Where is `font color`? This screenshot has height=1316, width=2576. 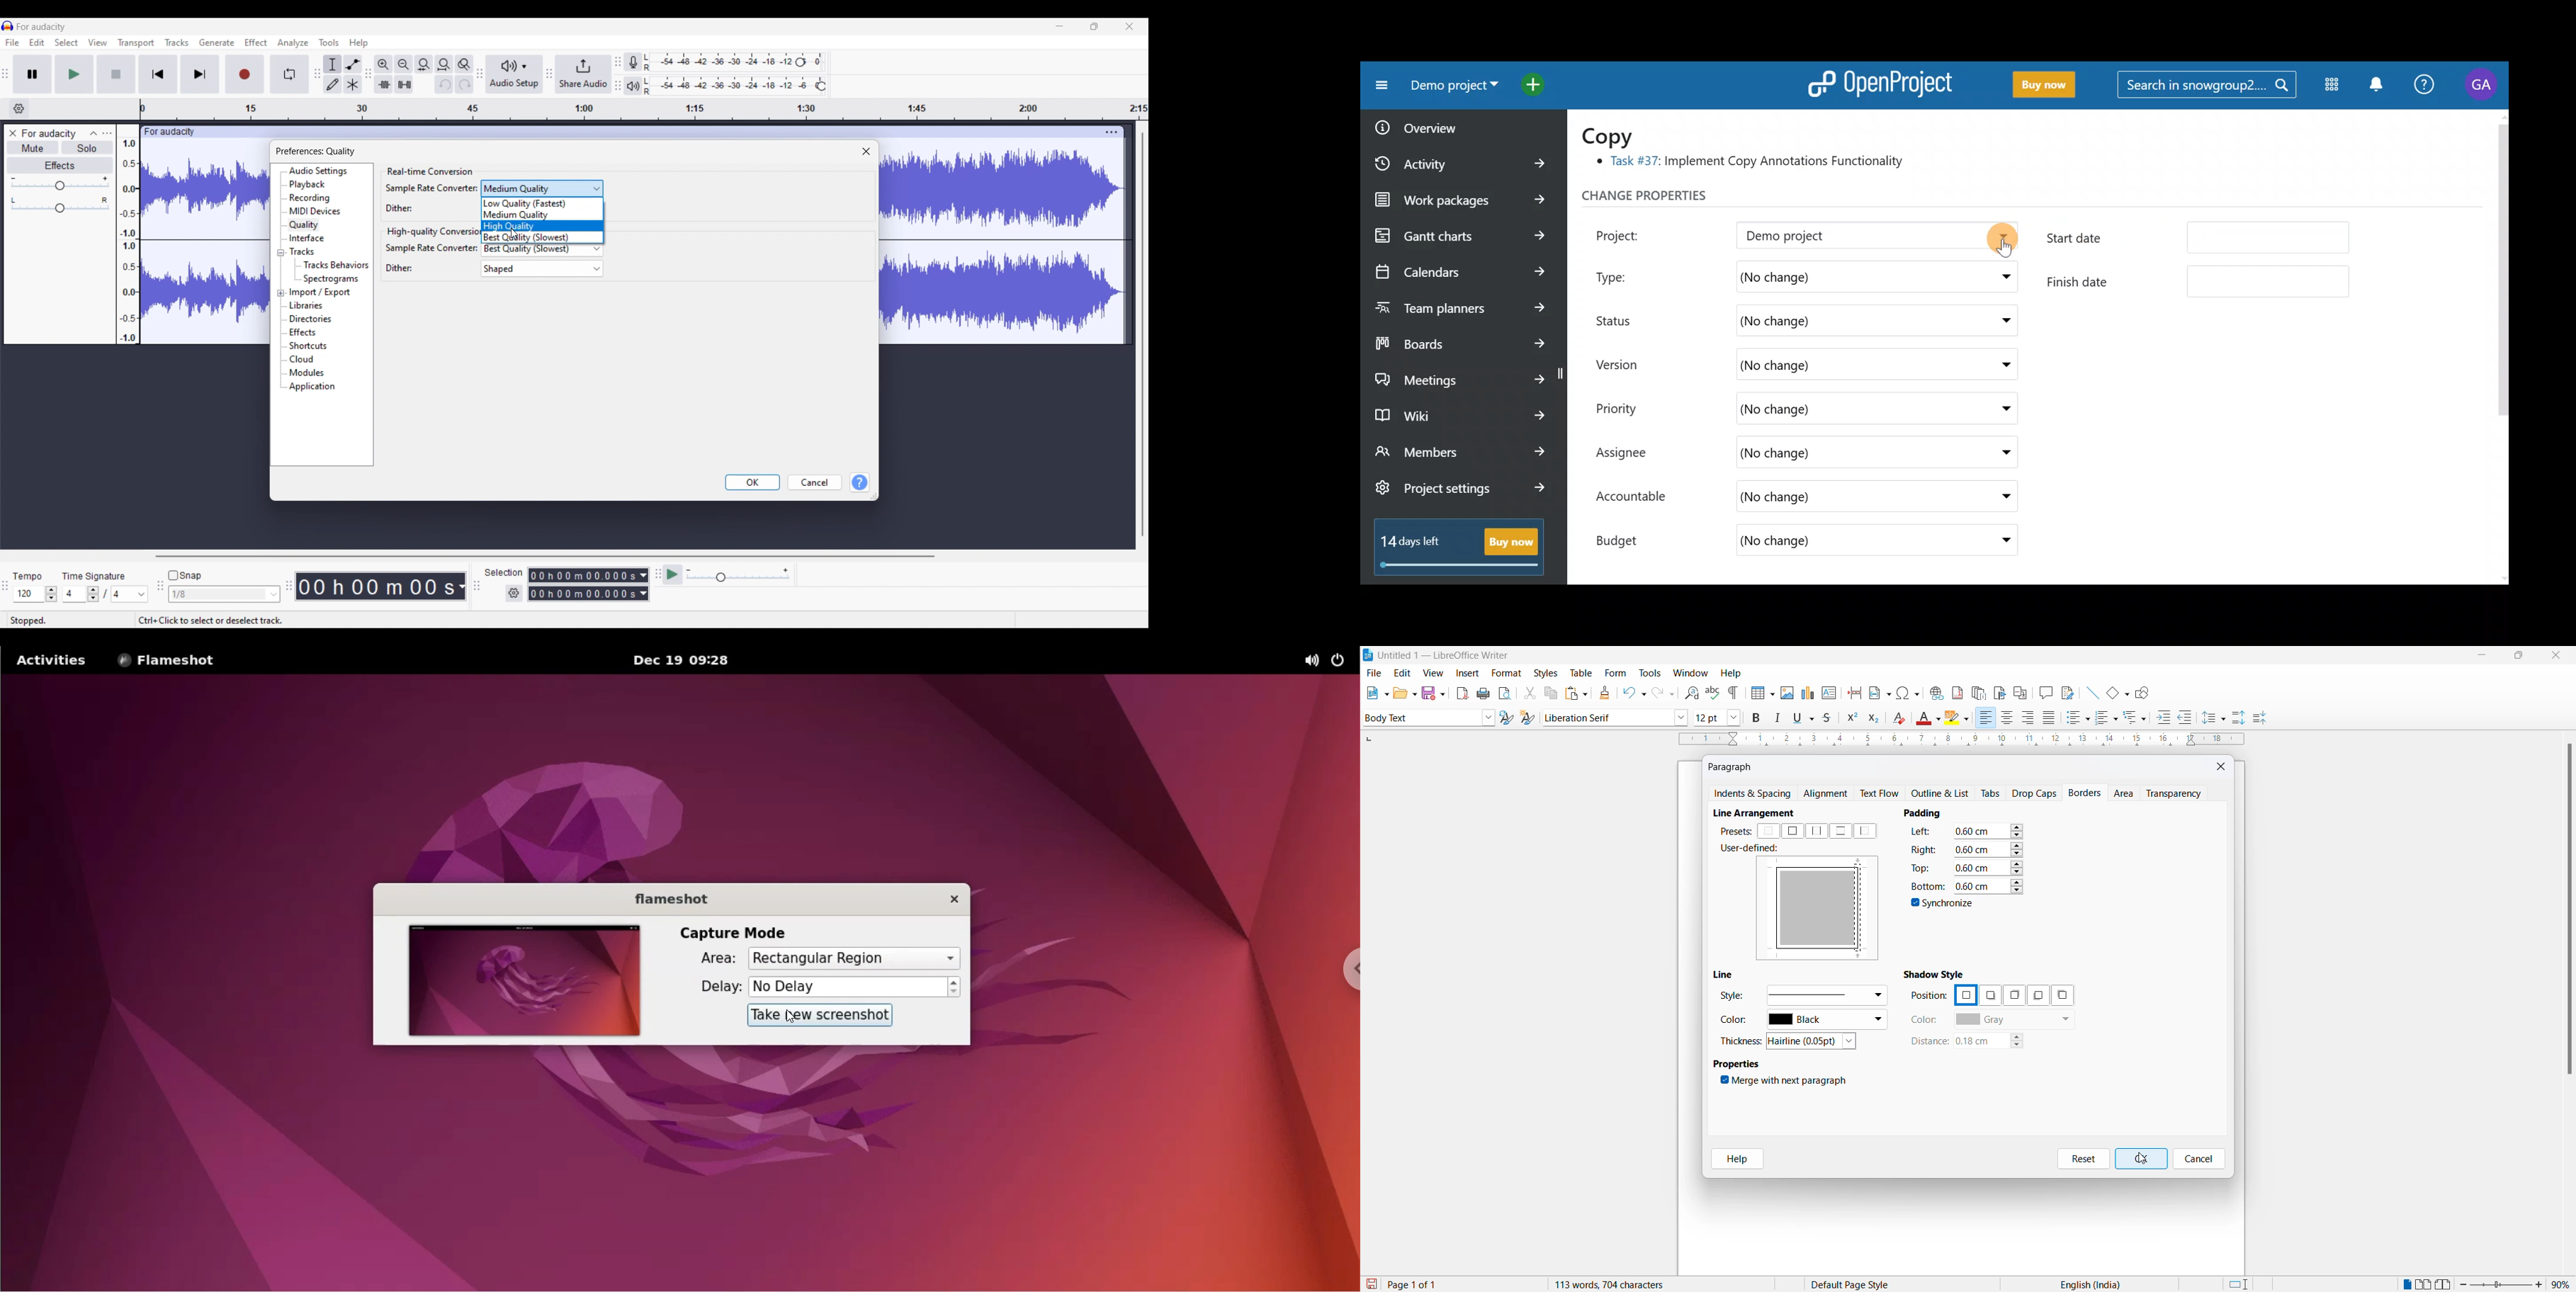 font color is located at coordinates (1930, 719).